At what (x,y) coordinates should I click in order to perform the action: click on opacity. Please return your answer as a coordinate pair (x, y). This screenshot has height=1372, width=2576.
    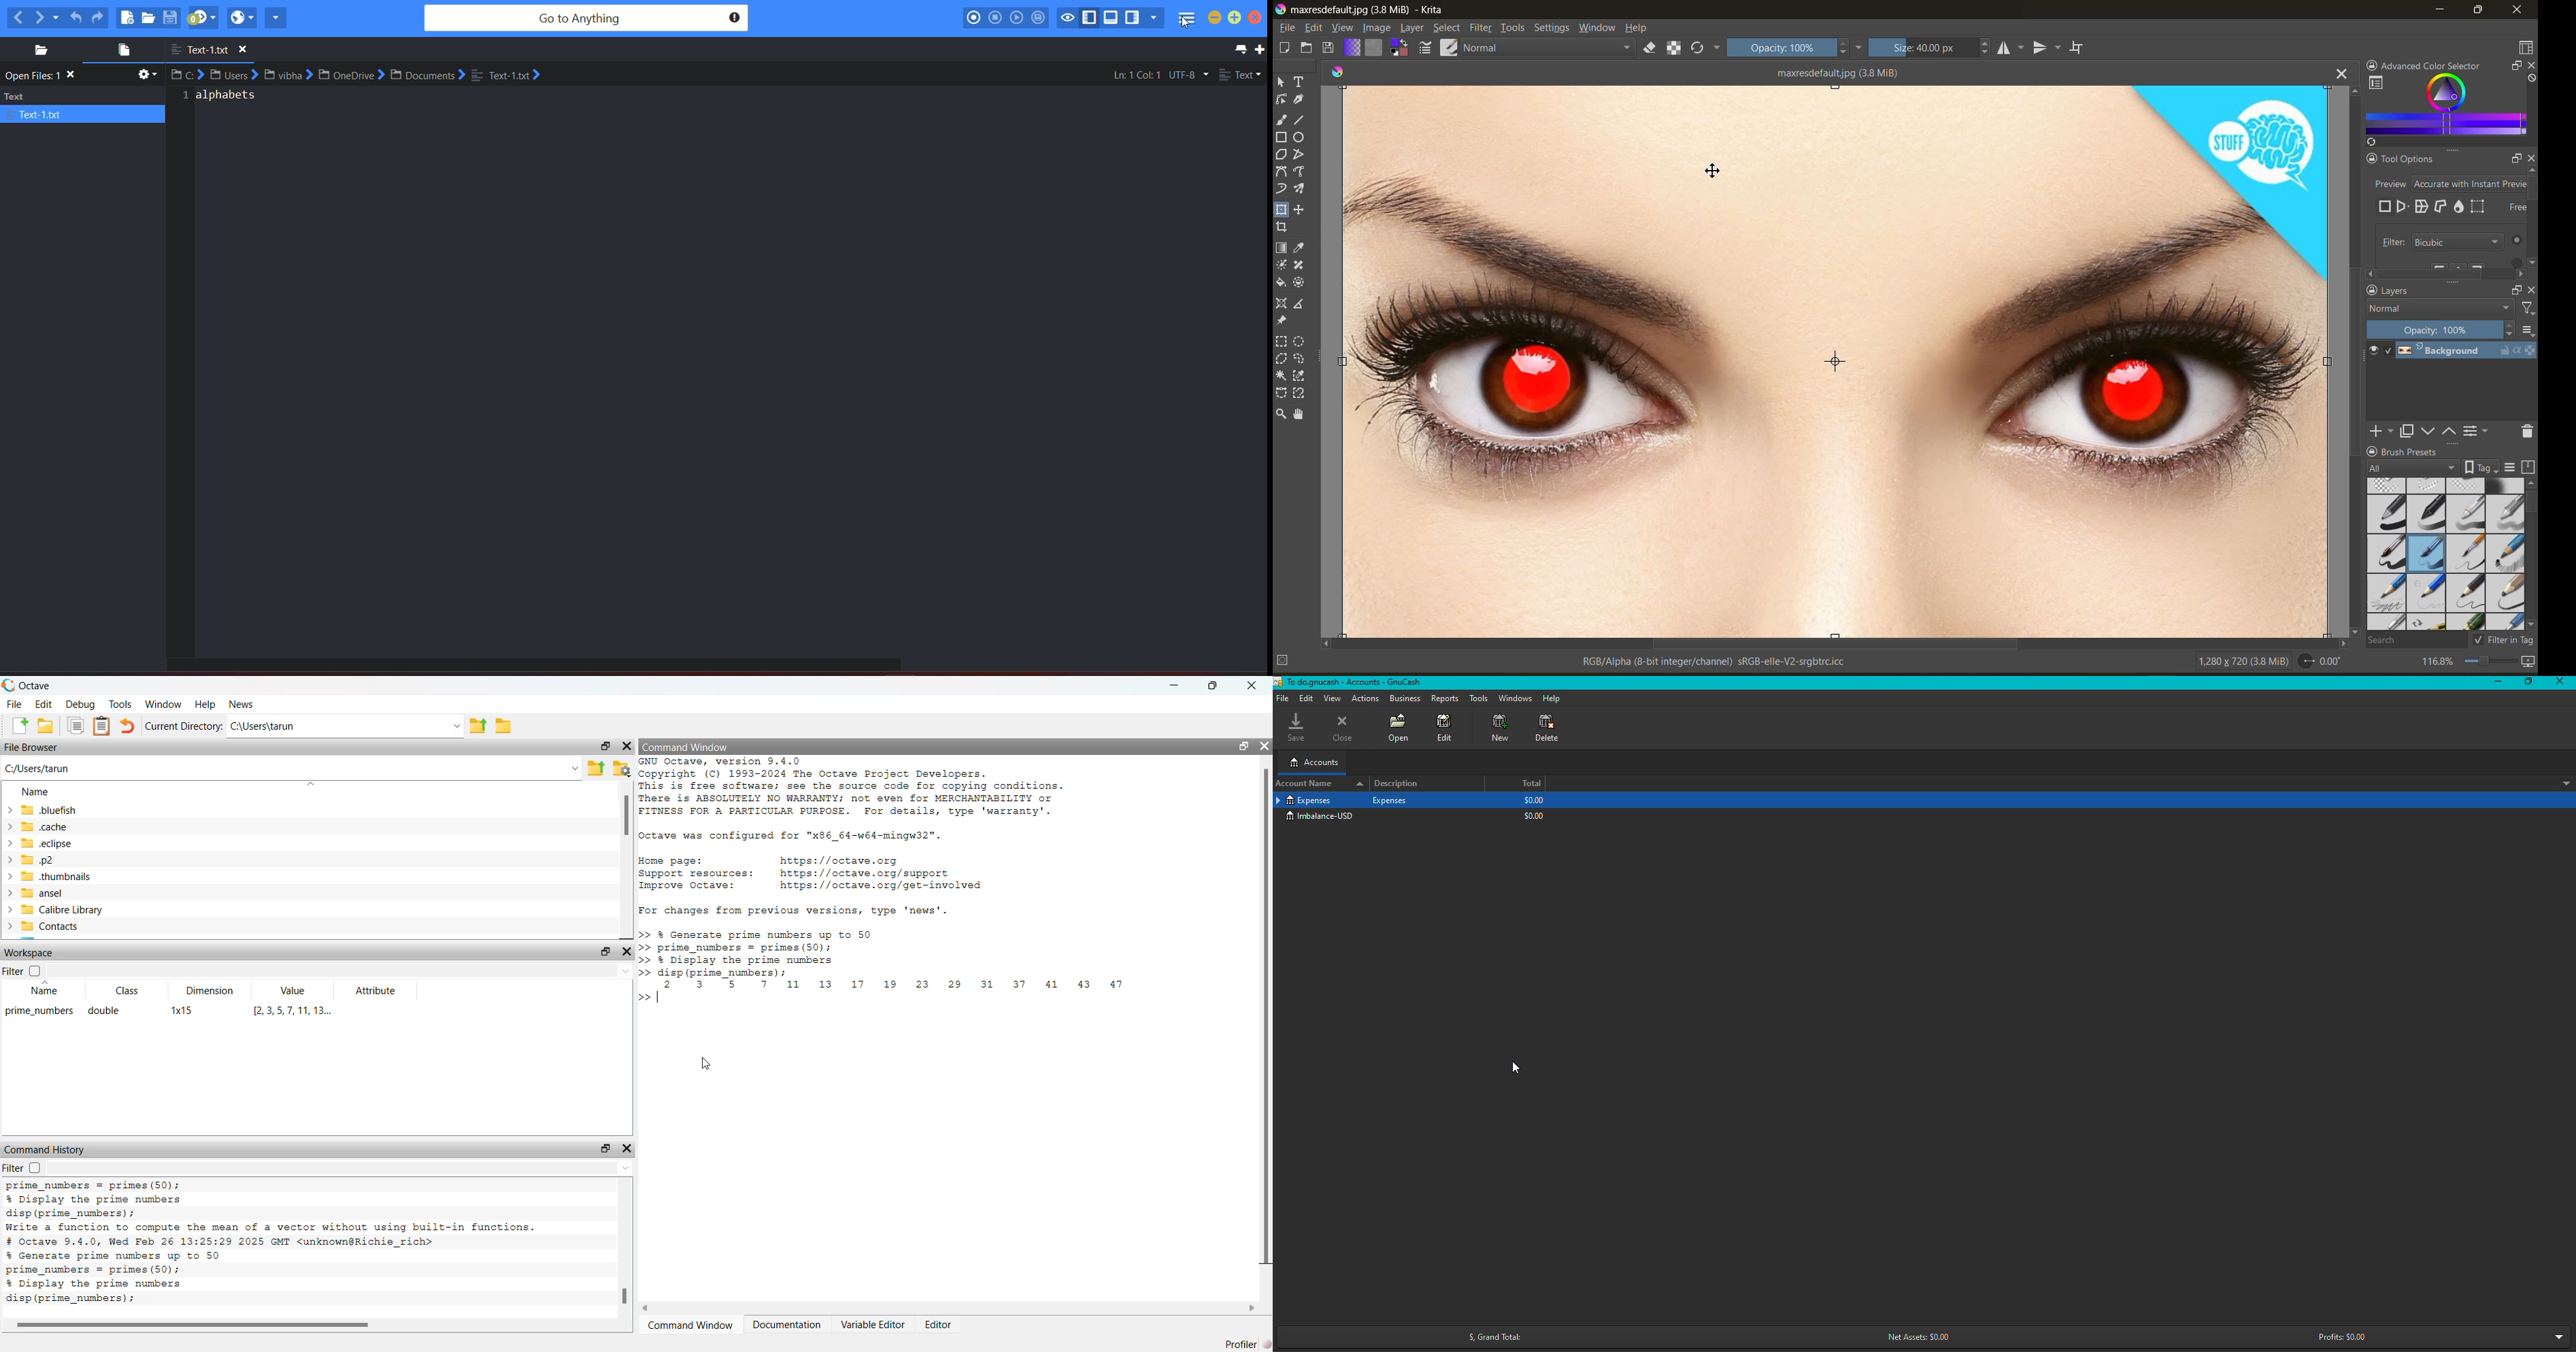
    Looking at the image, I should click on (1795, 49).